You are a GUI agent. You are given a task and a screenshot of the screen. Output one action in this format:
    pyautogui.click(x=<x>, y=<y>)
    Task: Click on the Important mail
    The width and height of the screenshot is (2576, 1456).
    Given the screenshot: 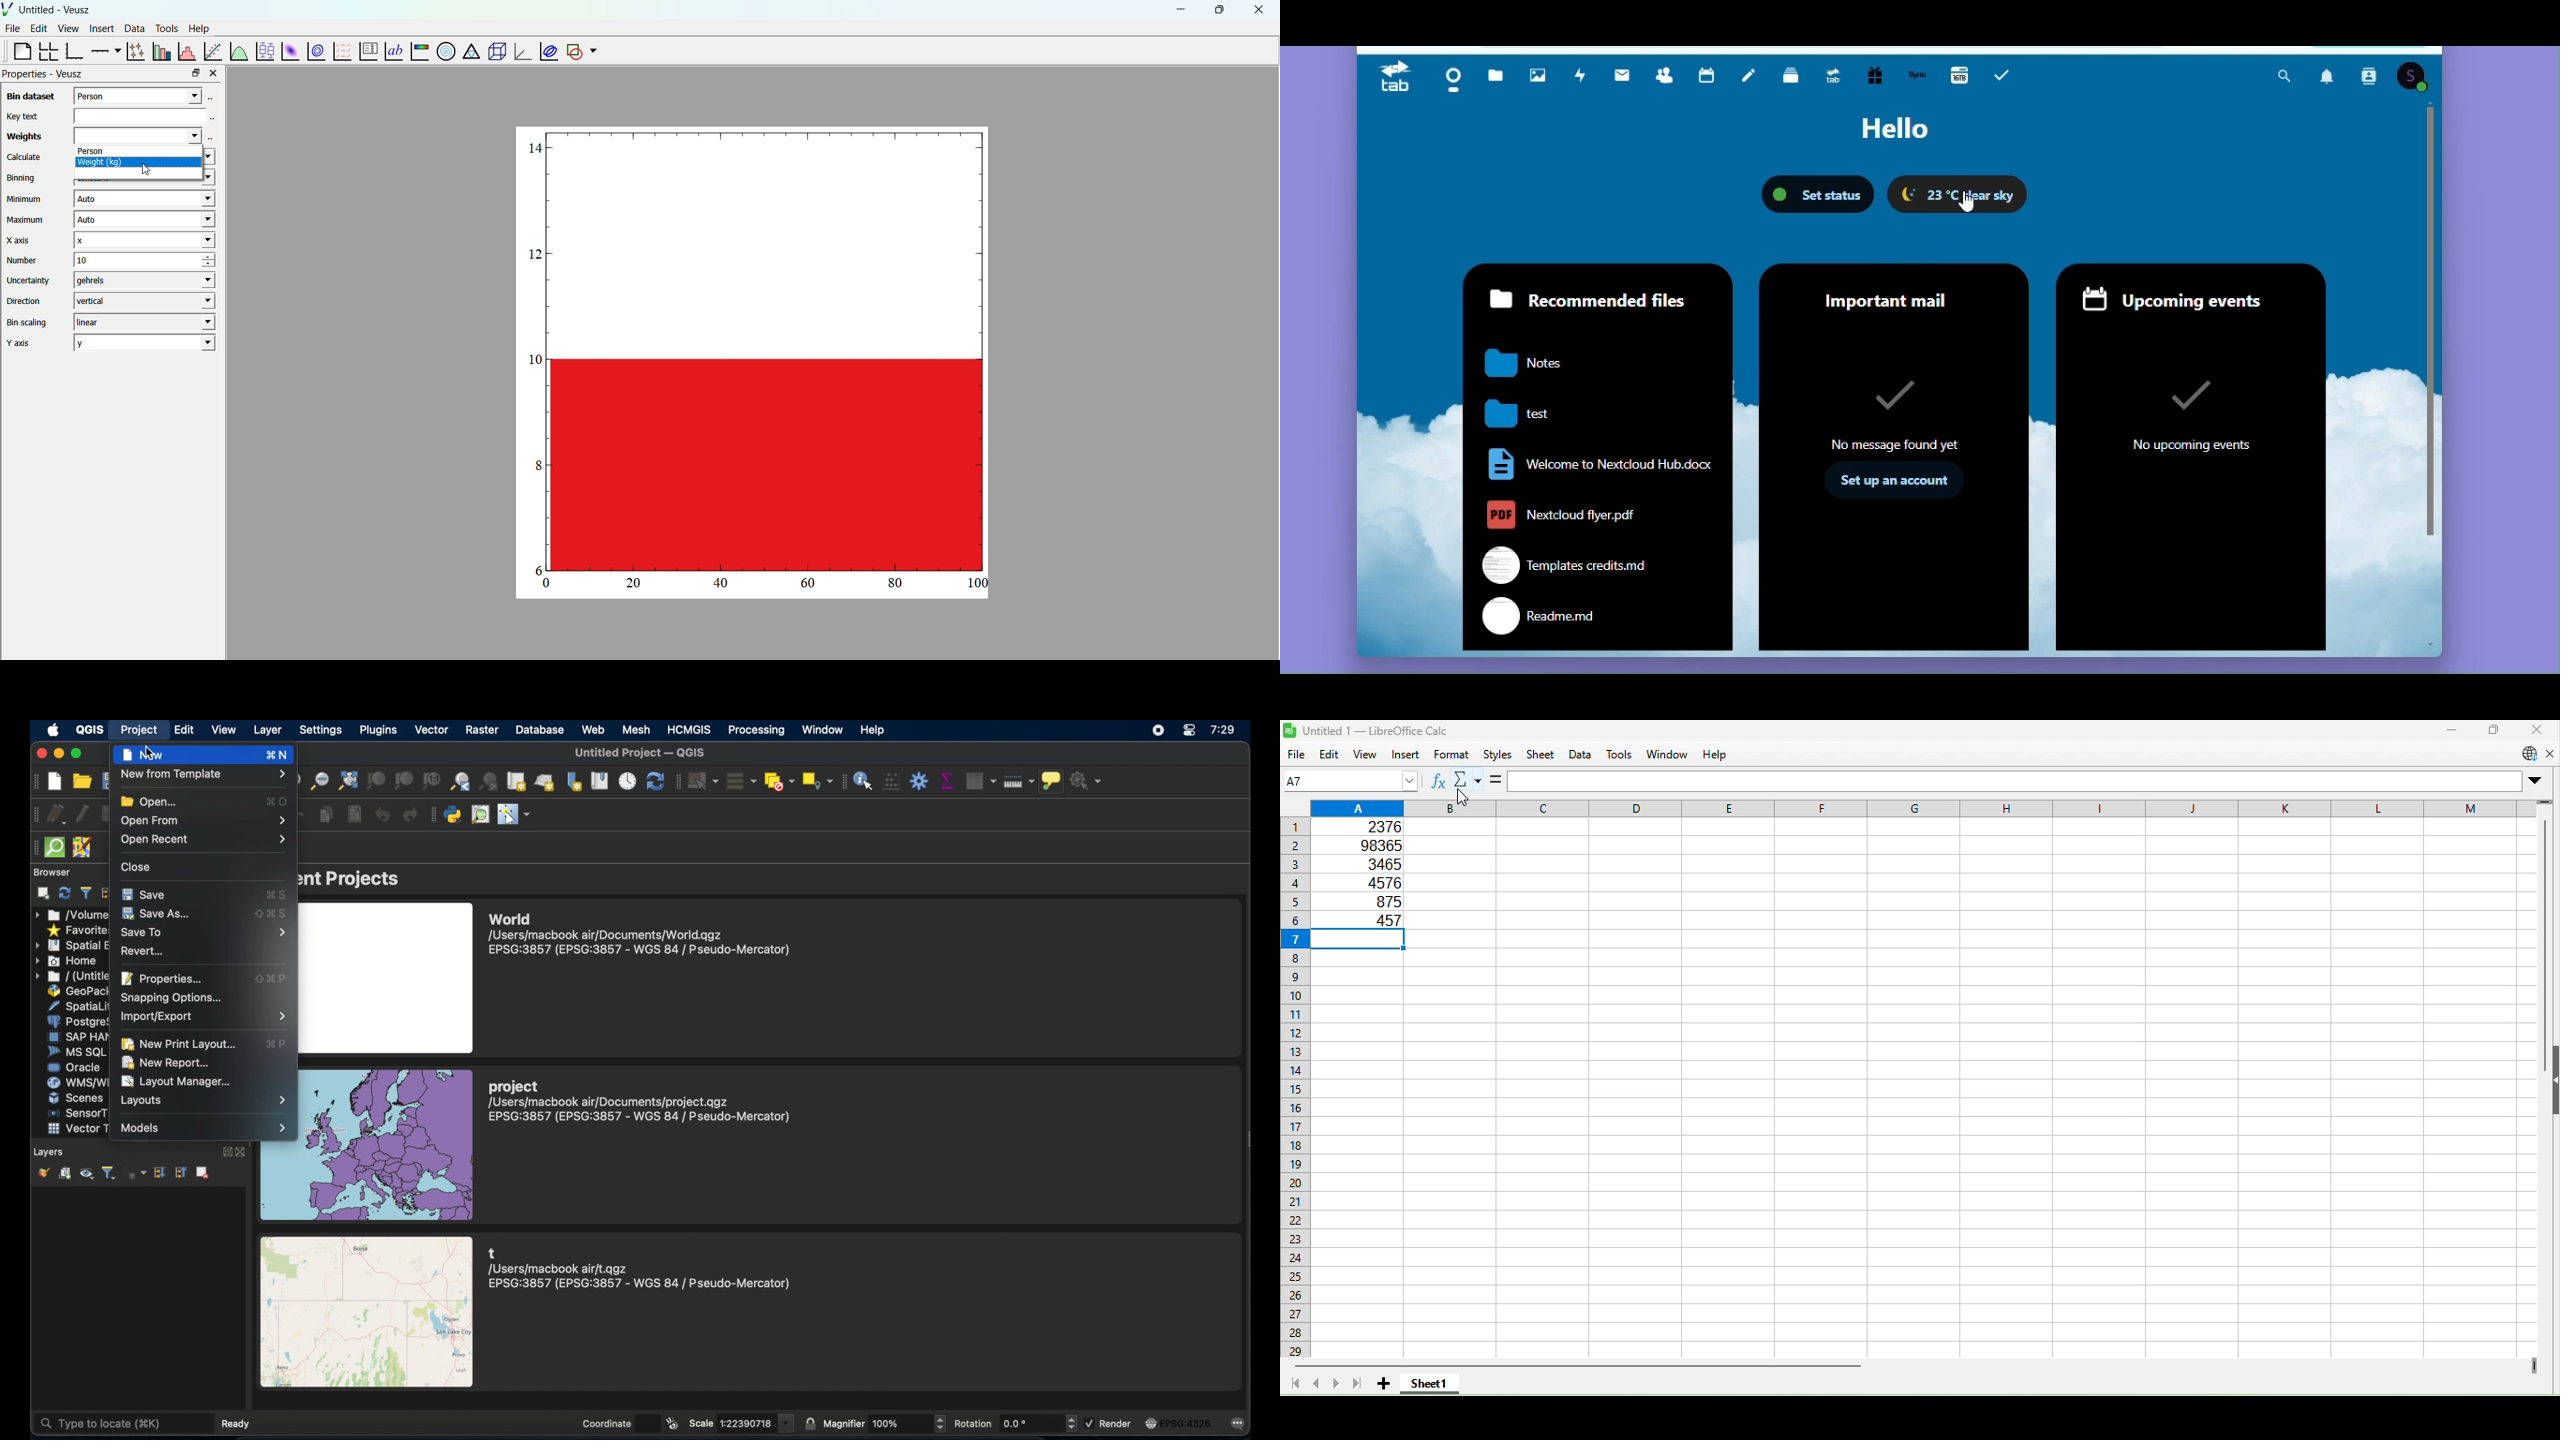 What is the action you would take?
    pyautogui.click(x=1895, y=293)
    